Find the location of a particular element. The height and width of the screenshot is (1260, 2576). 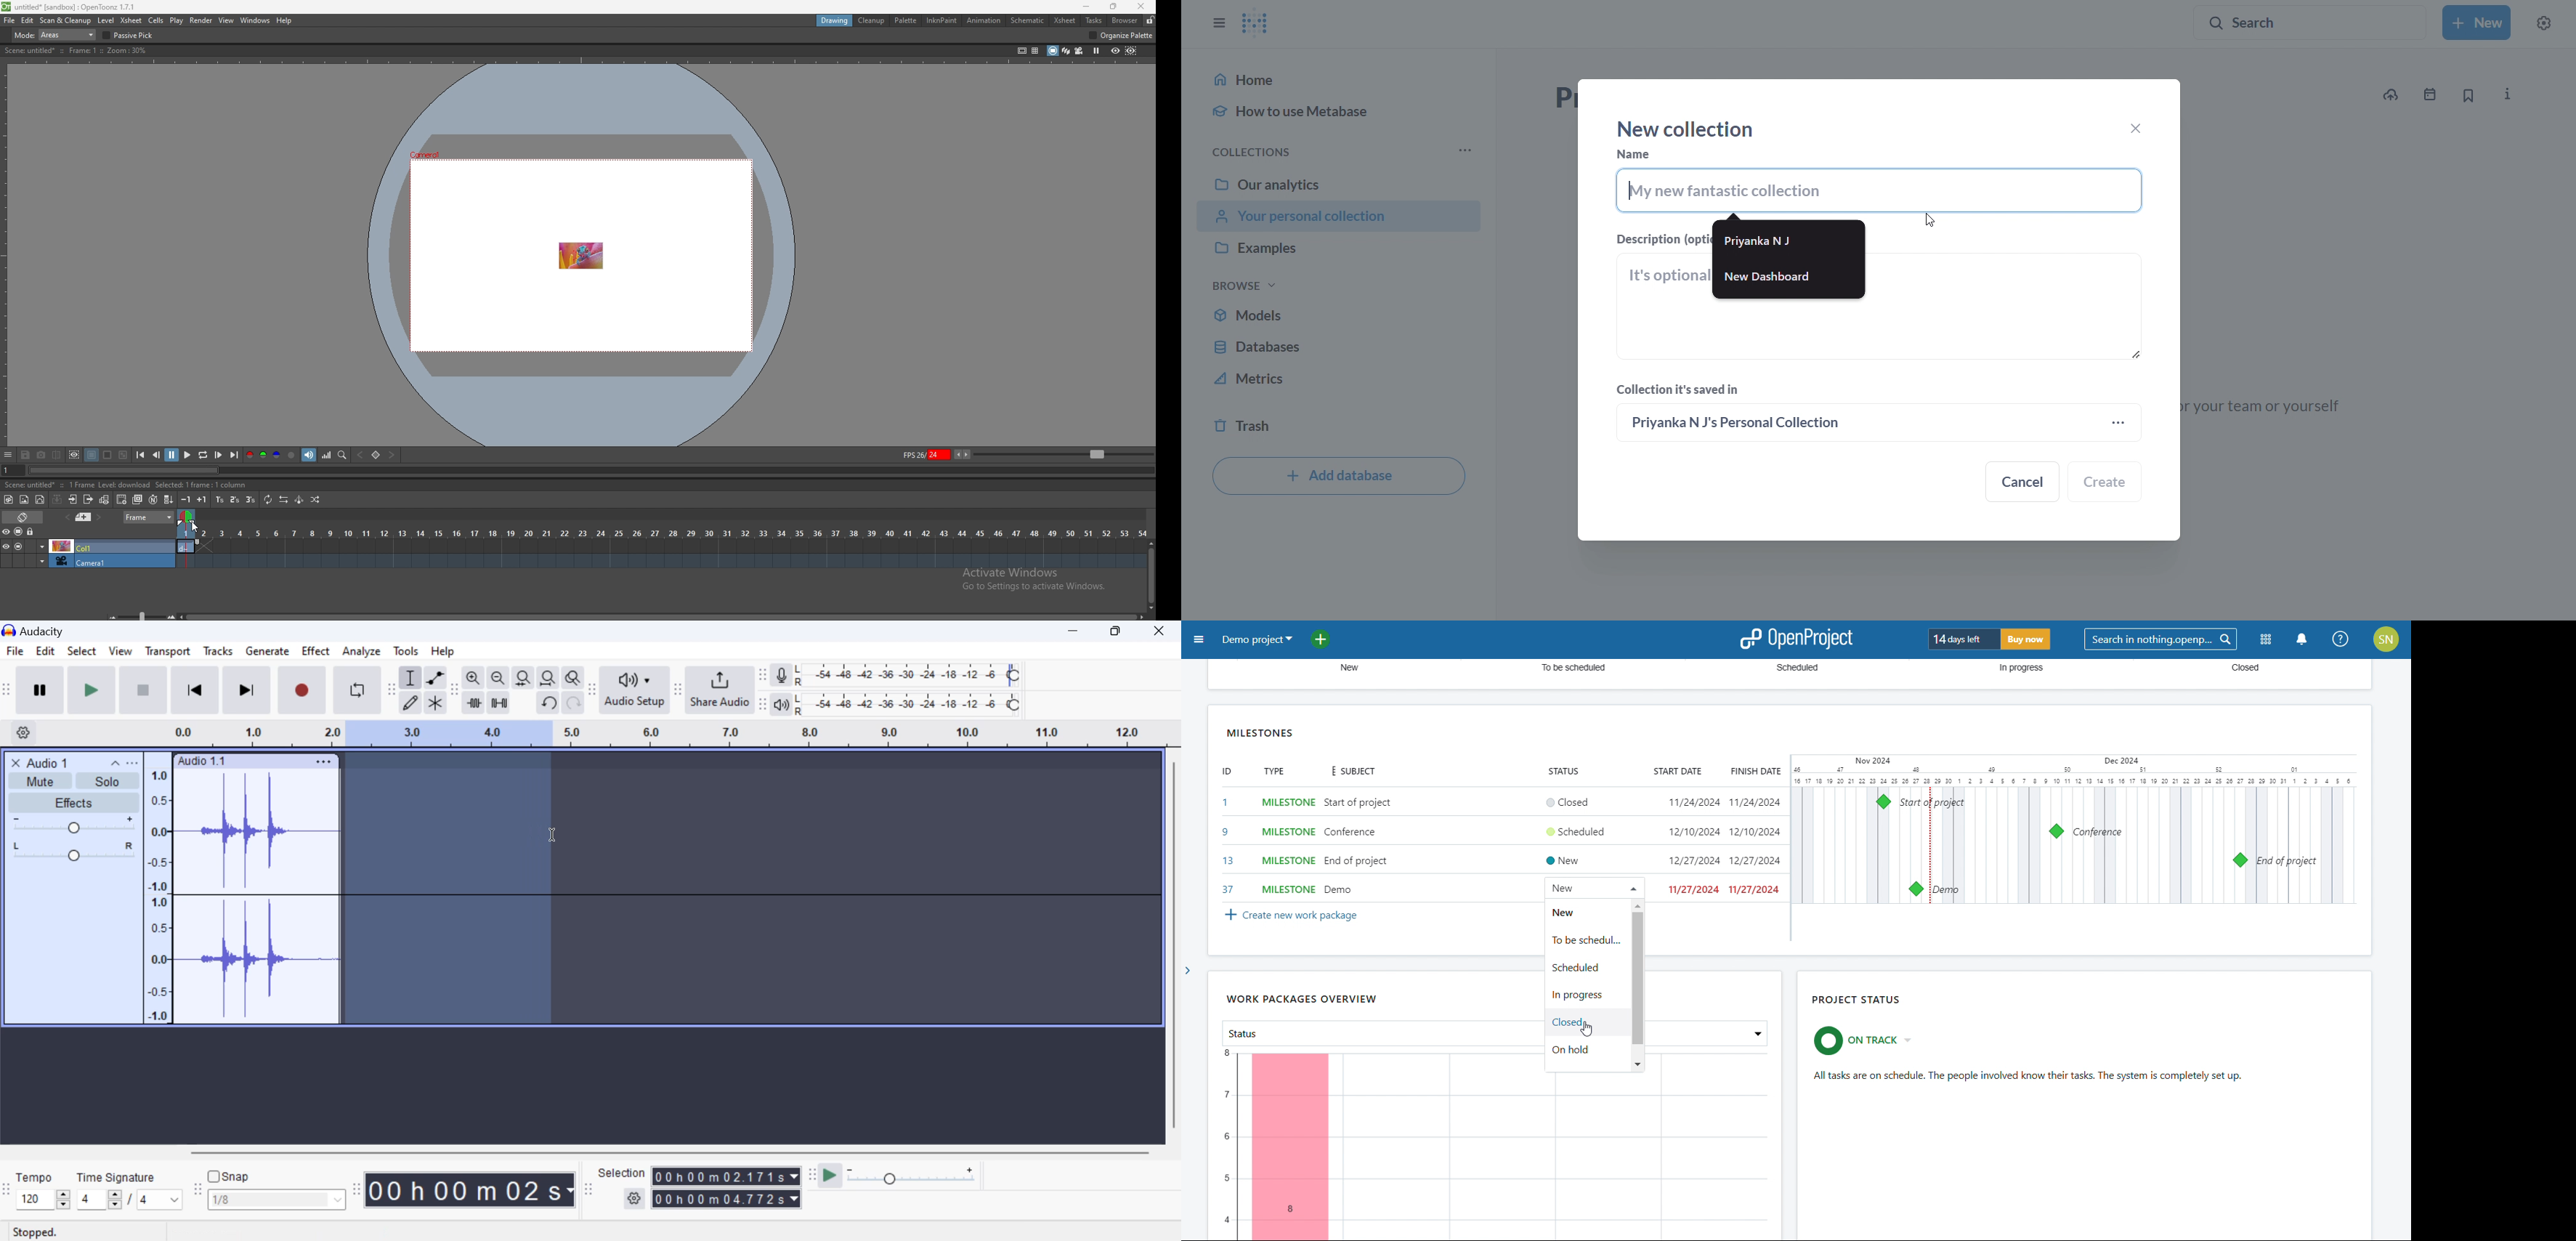

Change position of respective level is located at coordinates (764, 689).